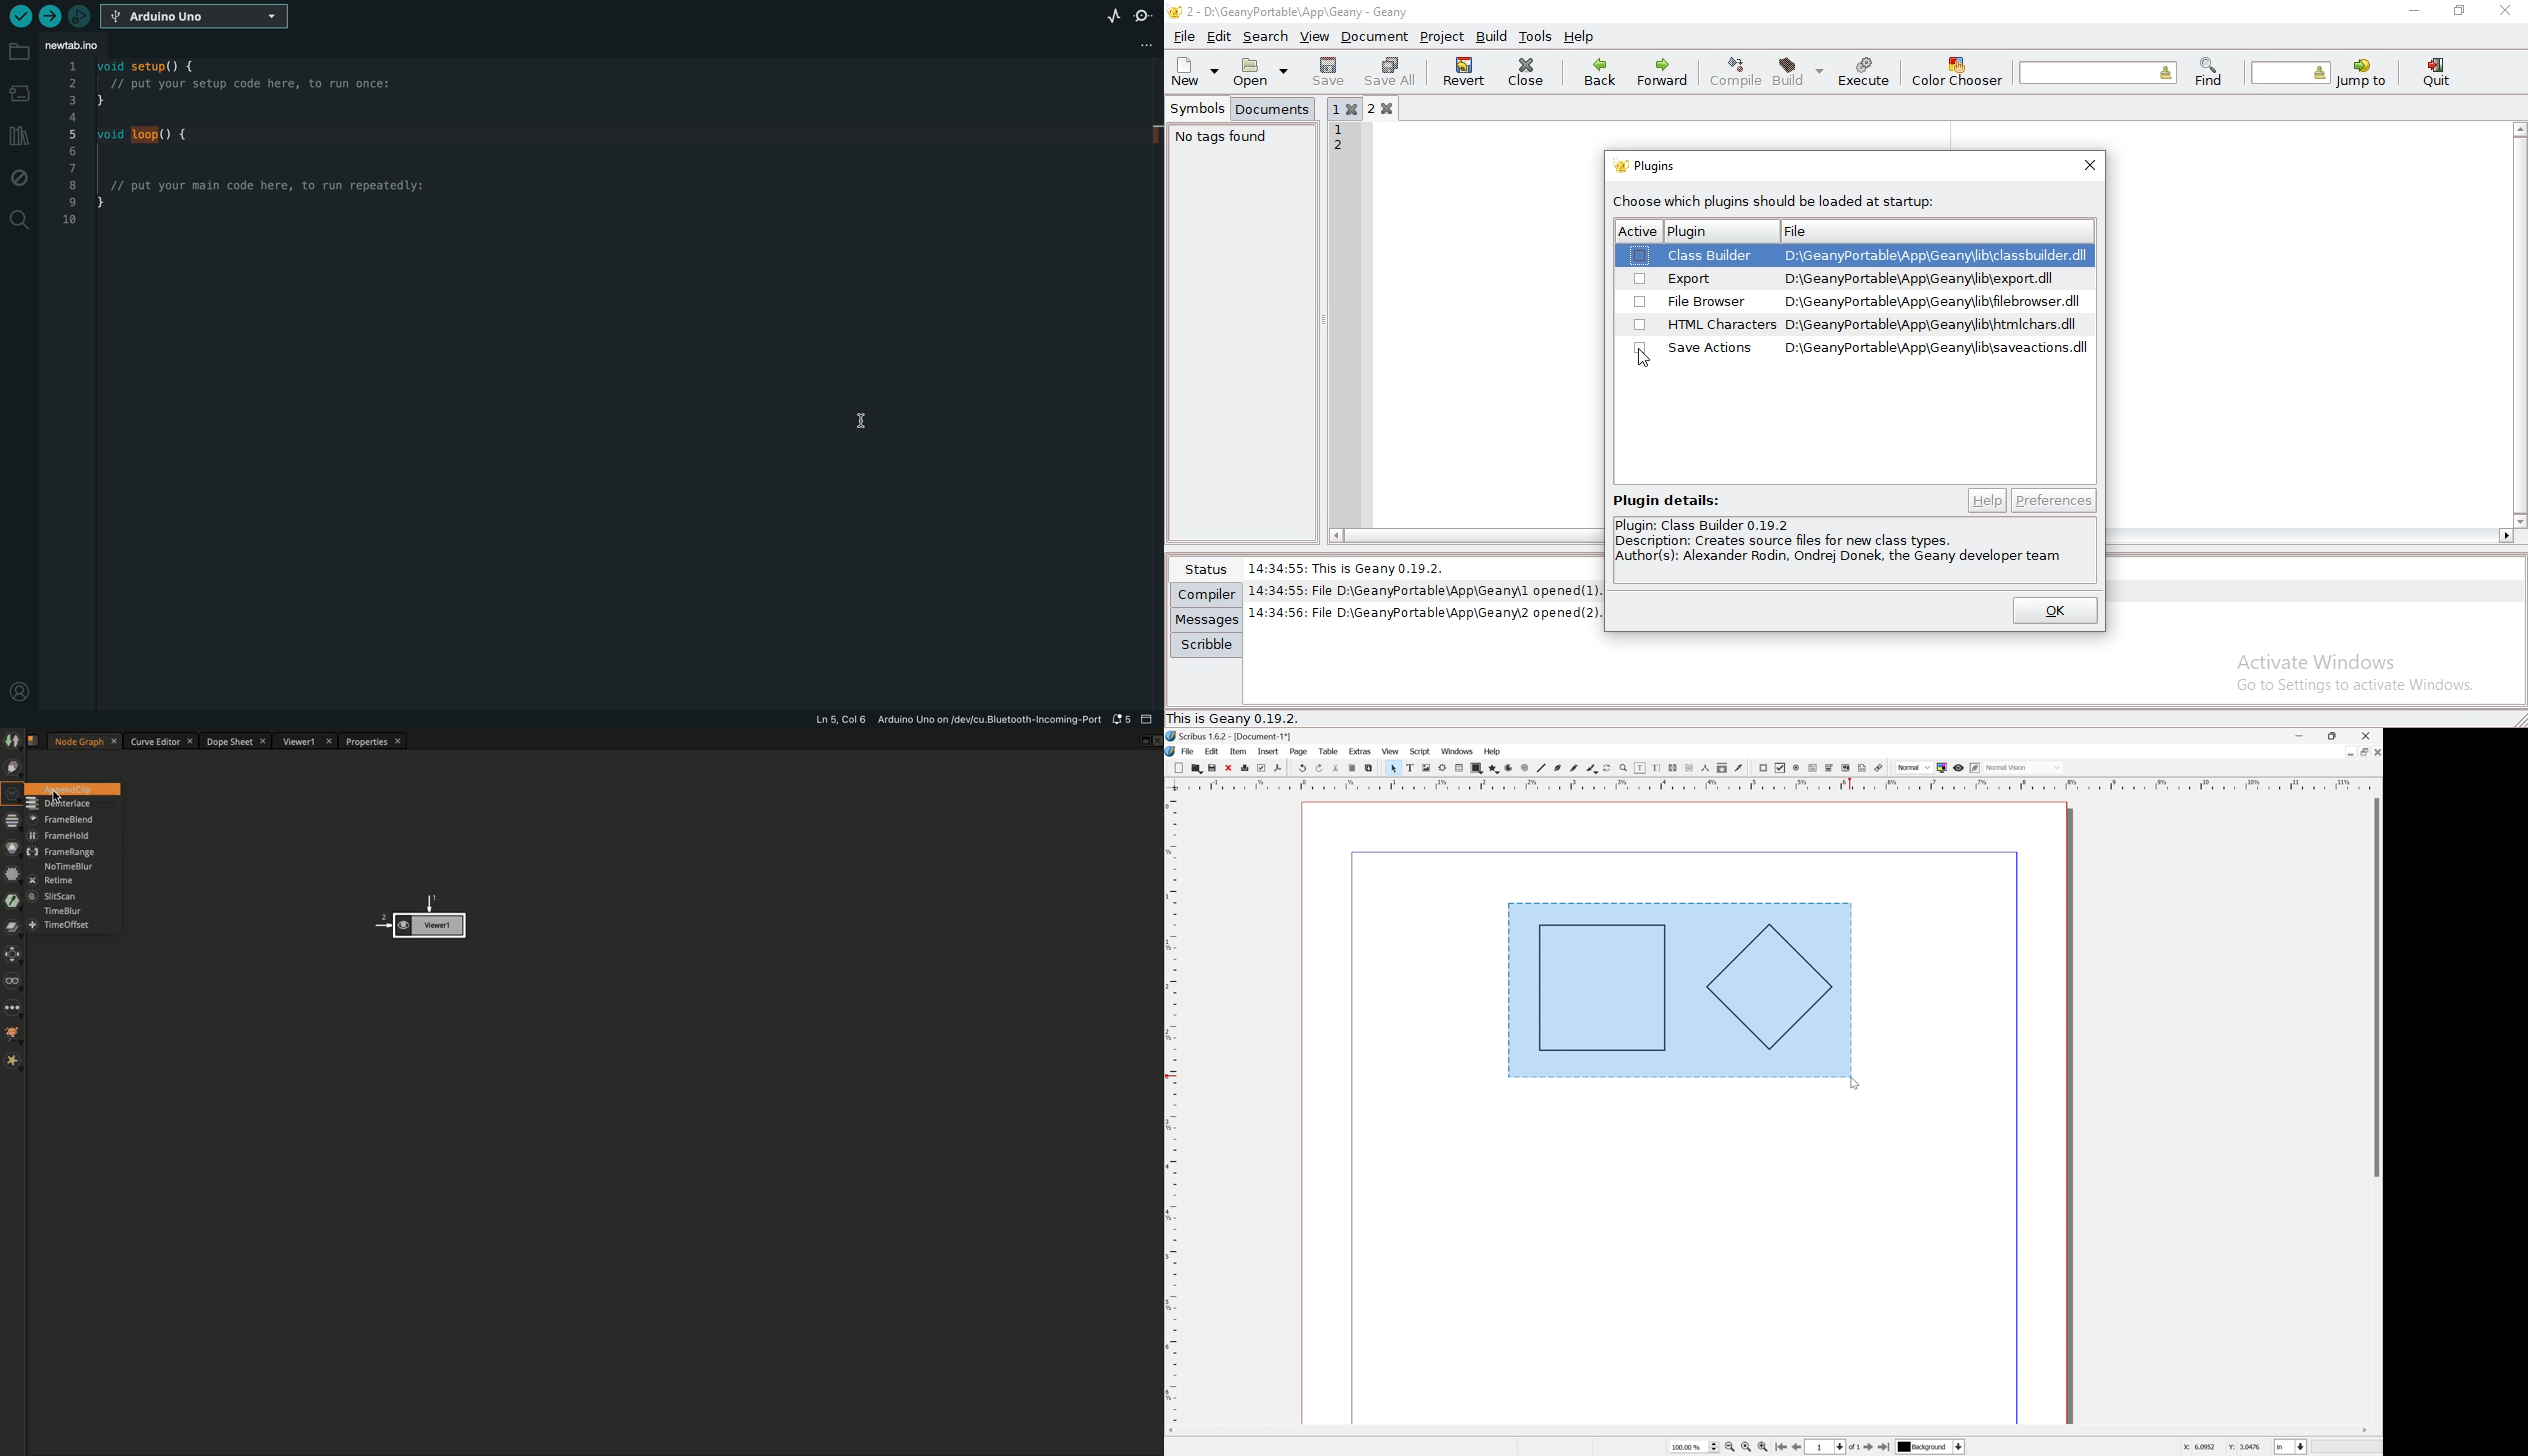 The height and width of the screenshot is (1456, 2548). What do you see at coordinates (1556, 768) in the screenshot?
I see `bezier curve` at bounding box center [1556, 768].